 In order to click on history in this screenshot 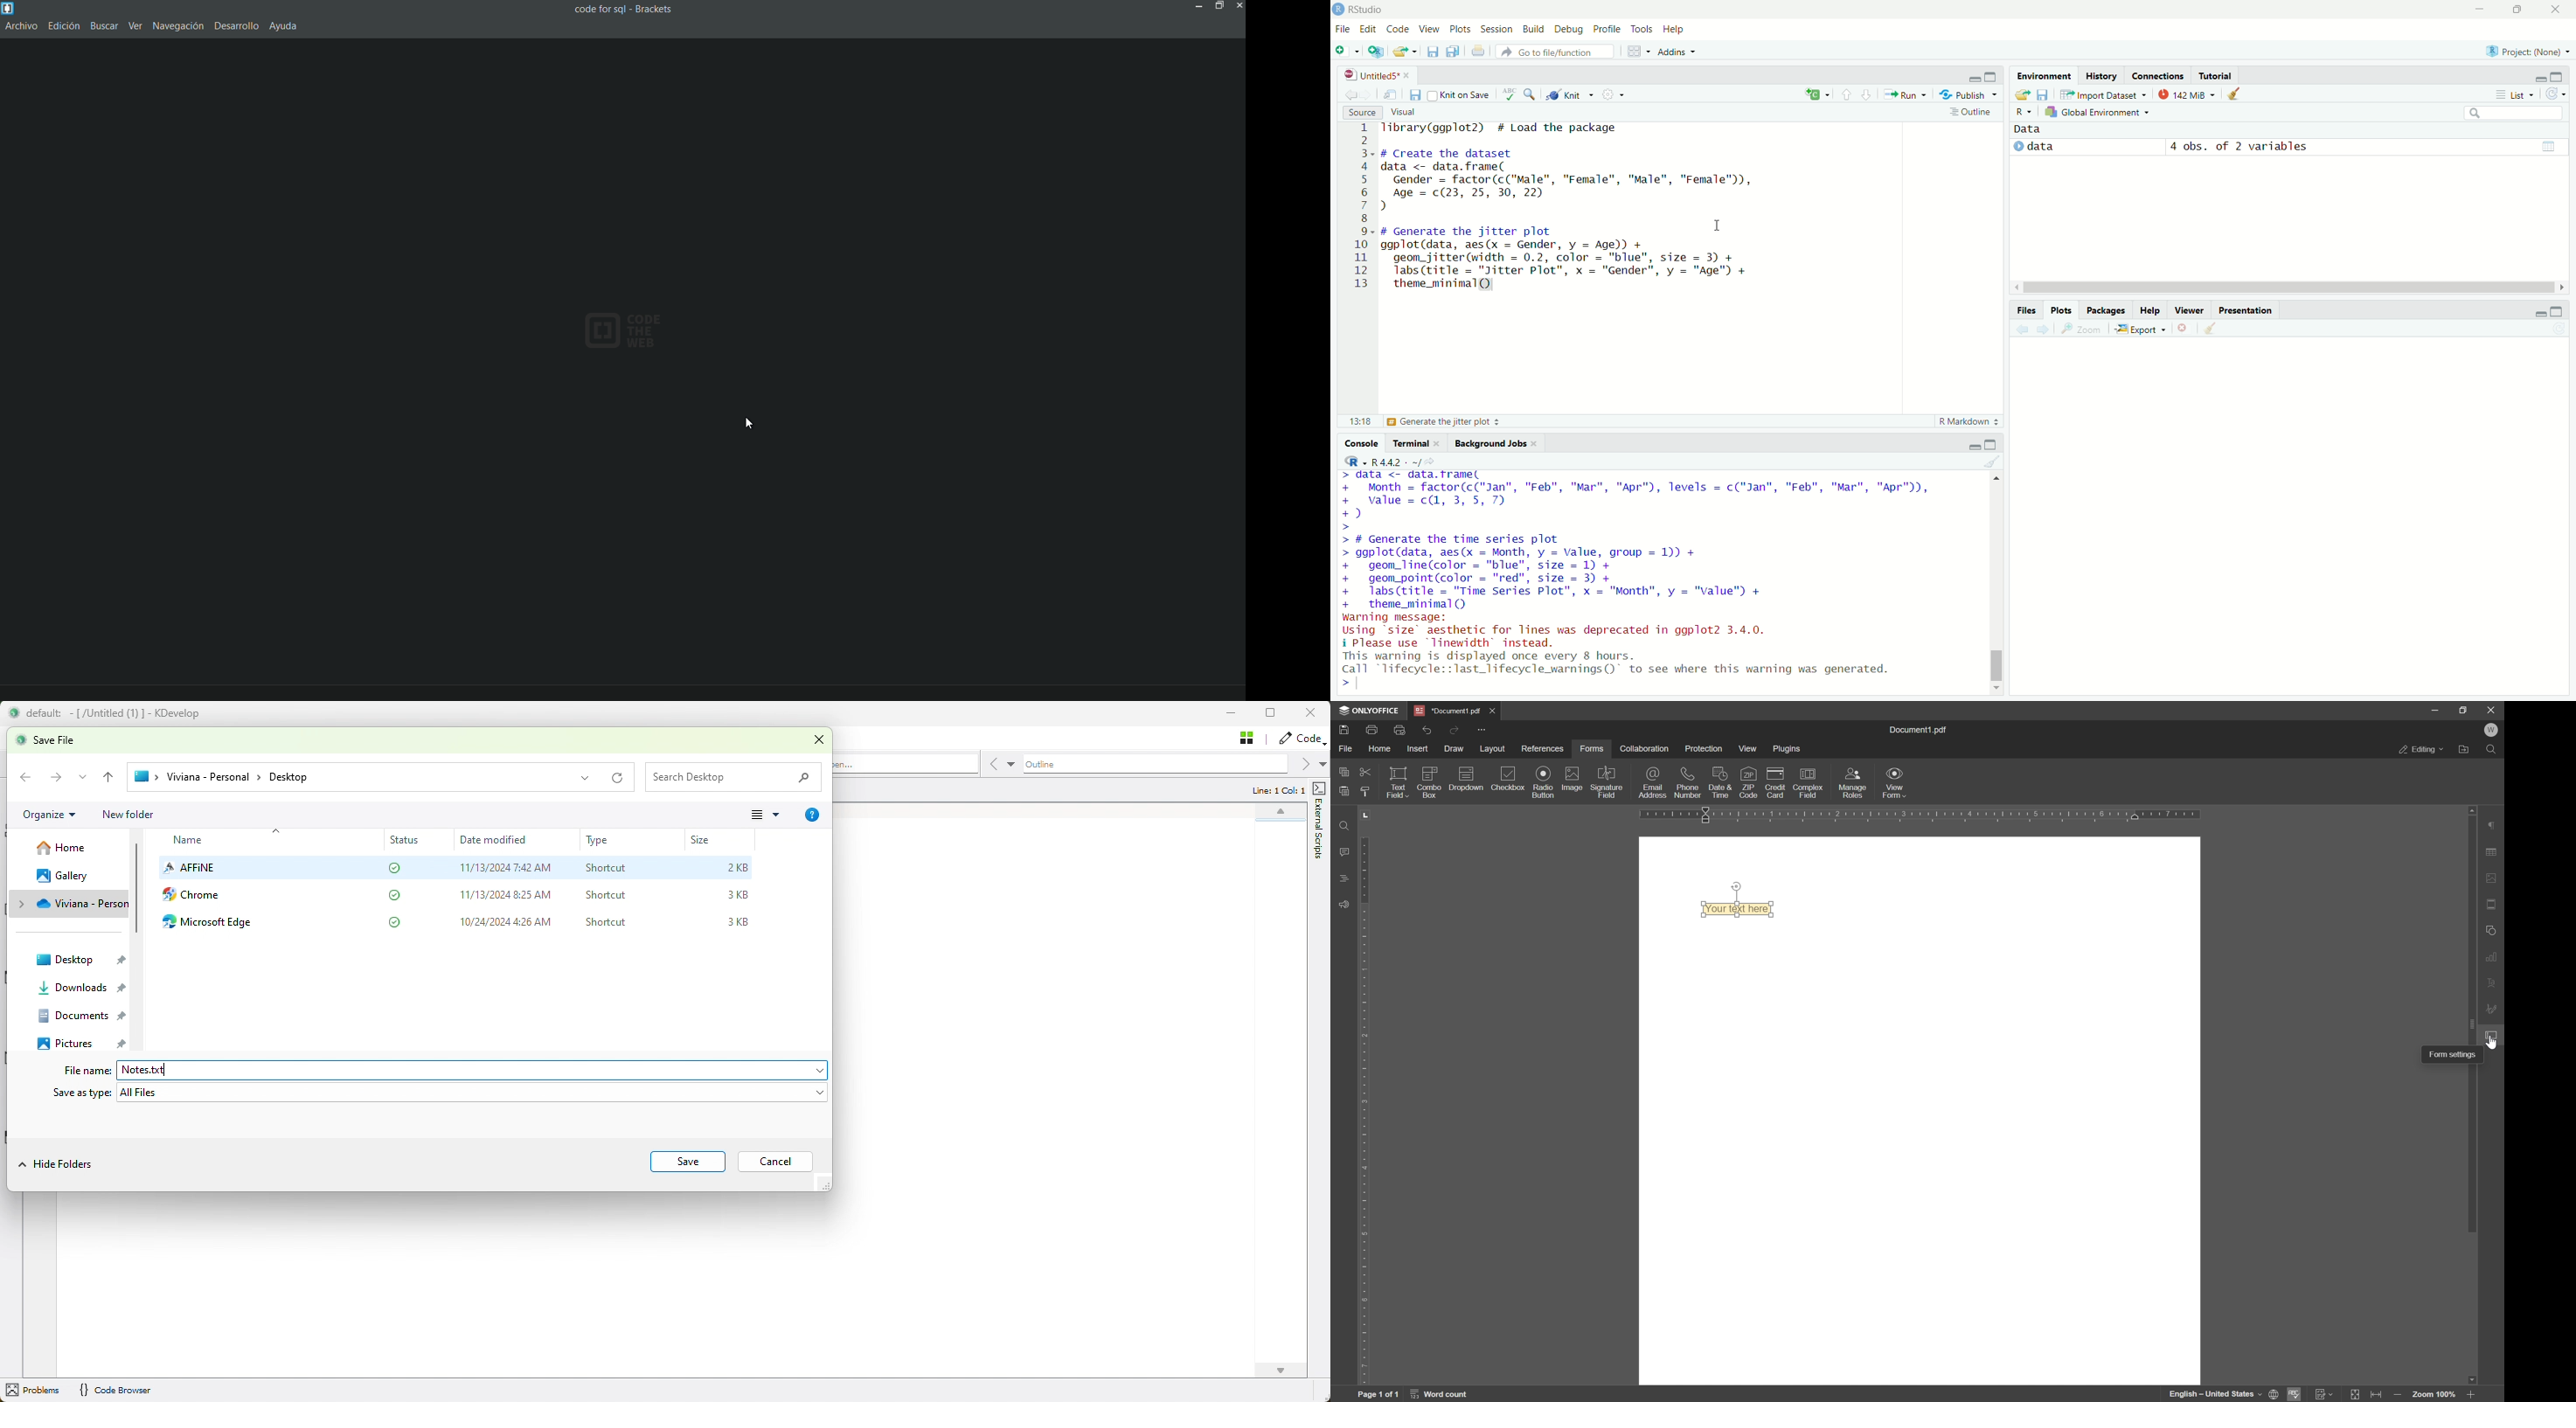, I will do `click(2101, 76)`.